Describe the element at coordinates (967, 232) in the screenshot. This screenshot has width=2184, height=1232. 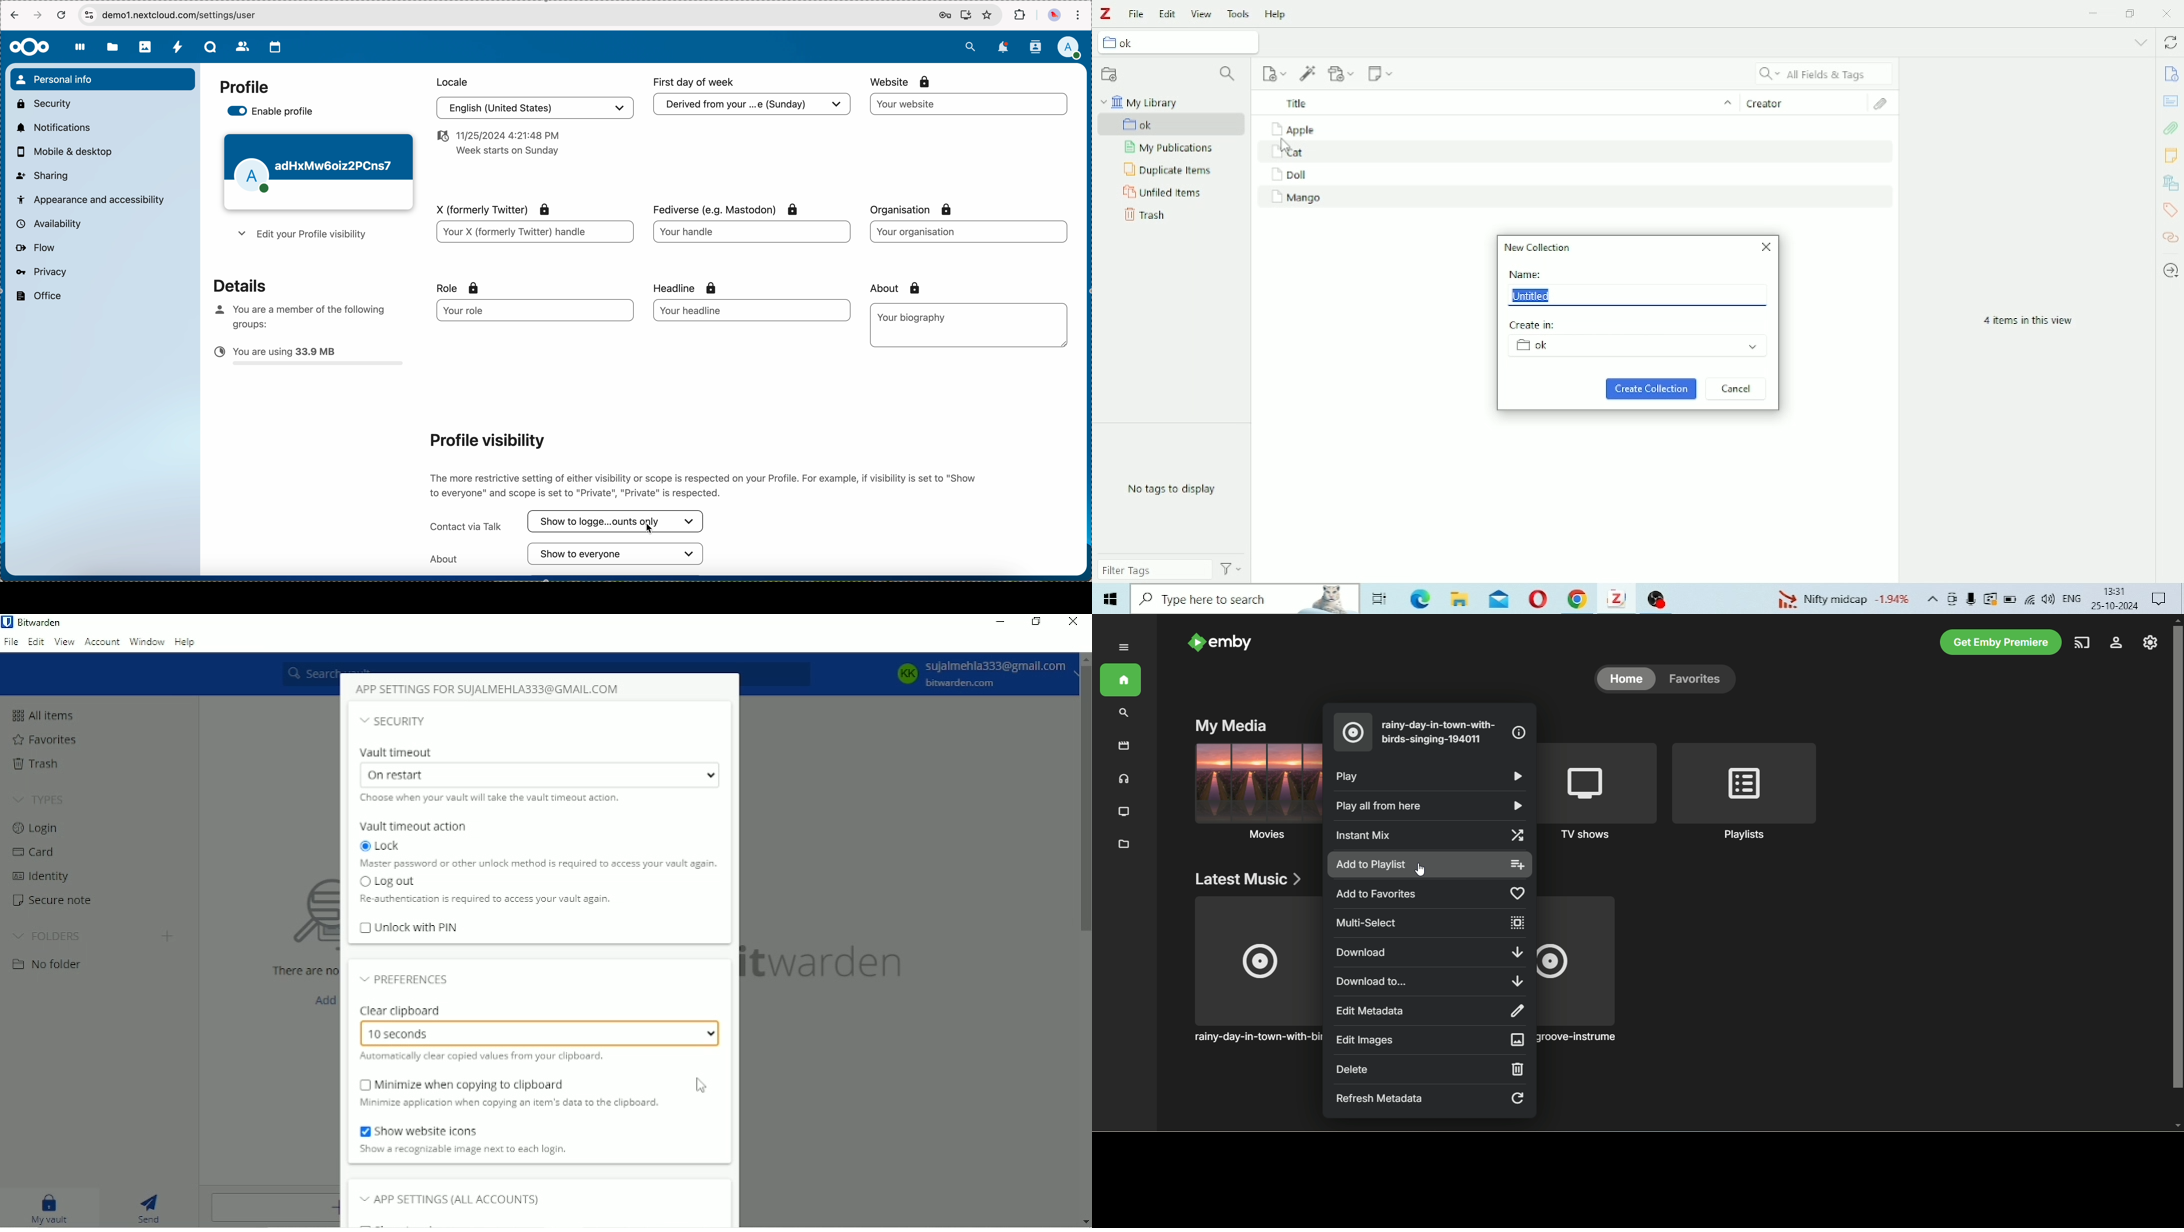
I see `organisation` at that location.